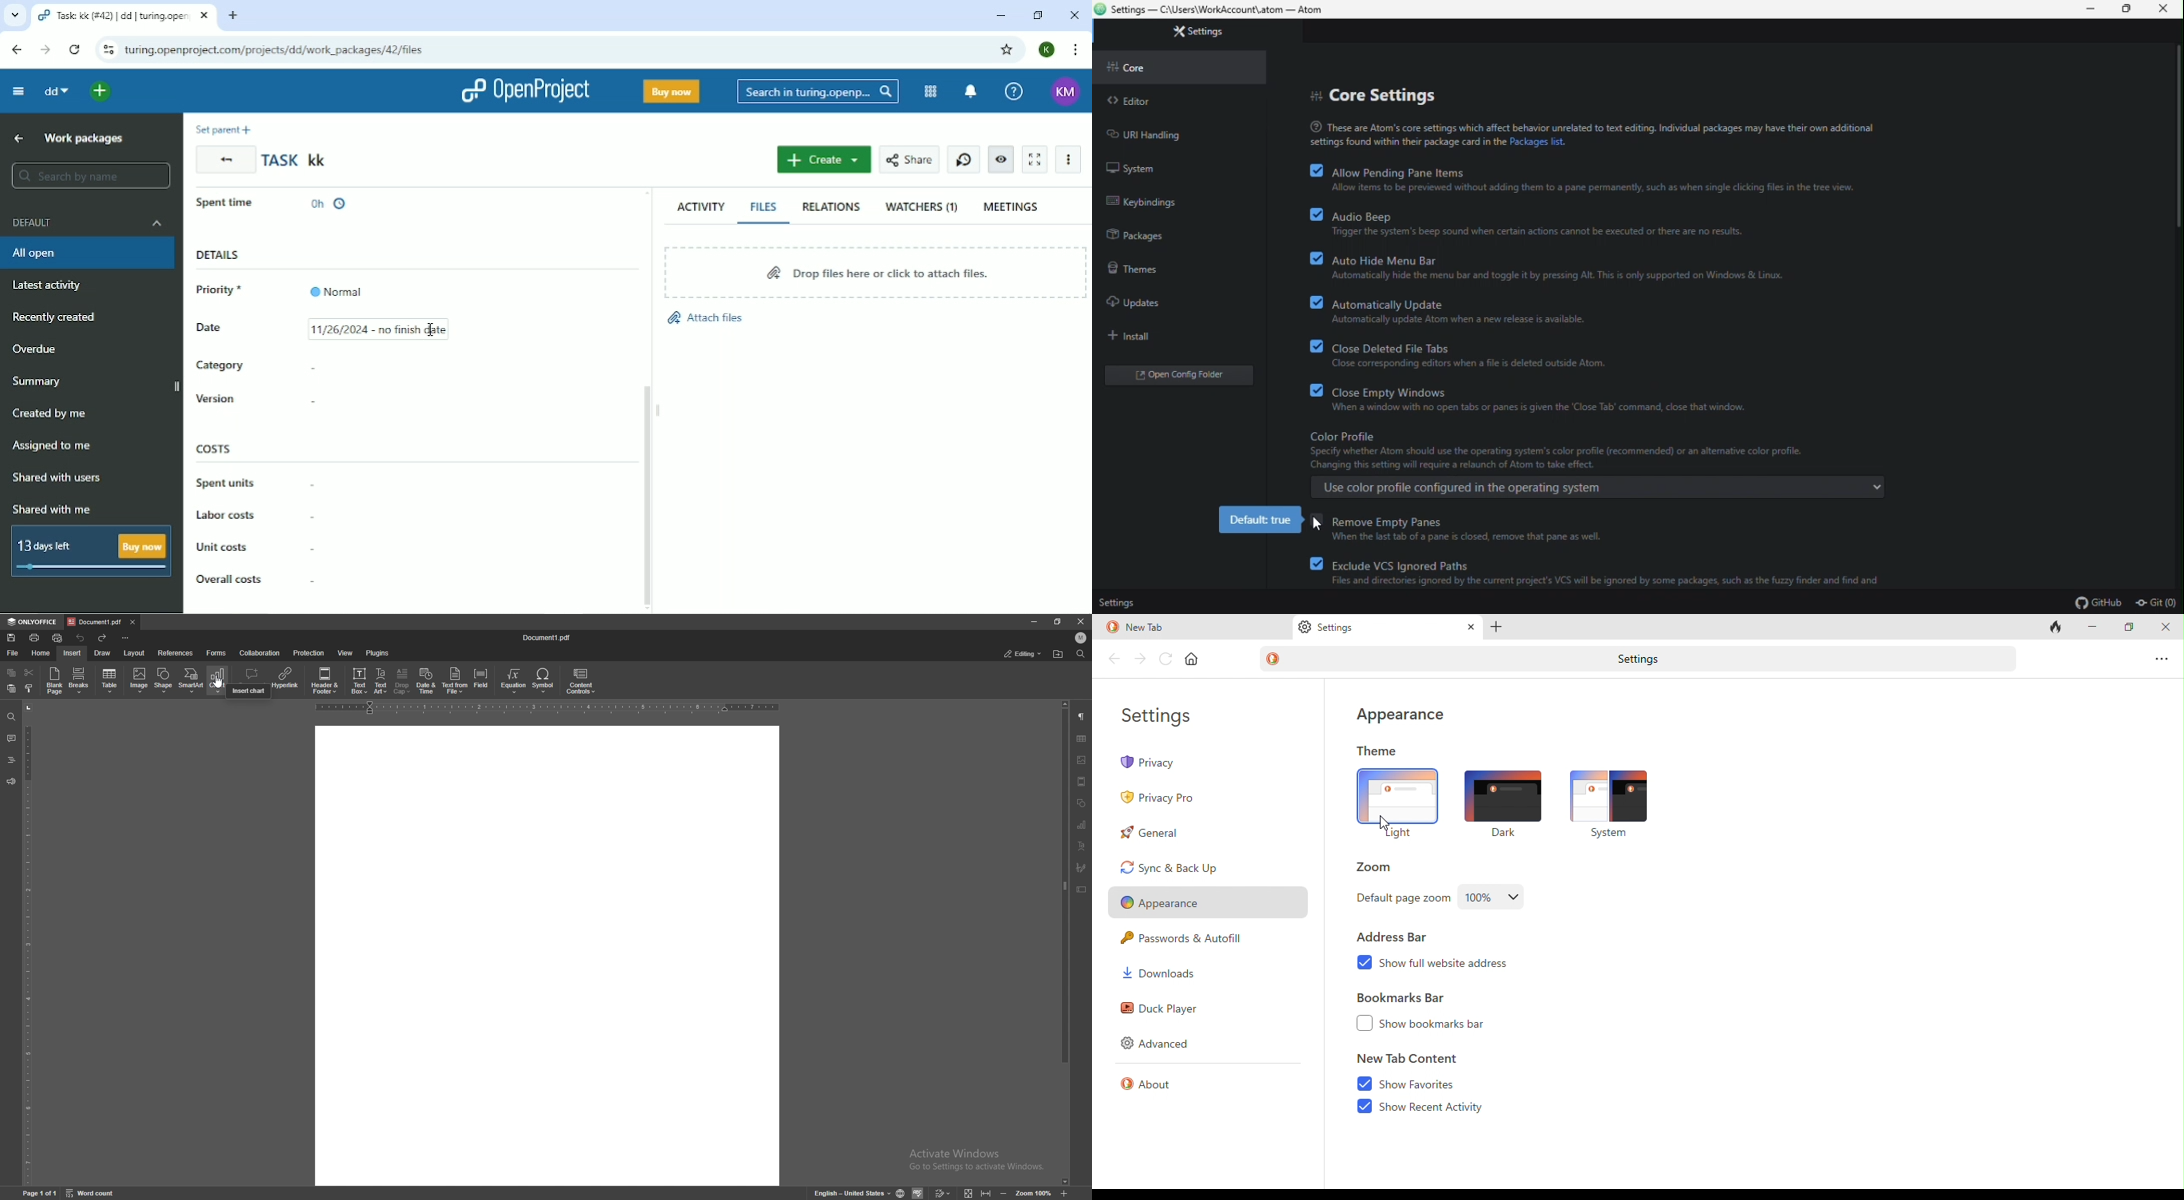 The height and width of the screenshot is (1204, 2184). What do you see at coordinates (1059, 654) in the screenshot?
I see `find location` at bounding box center [1059, 654].